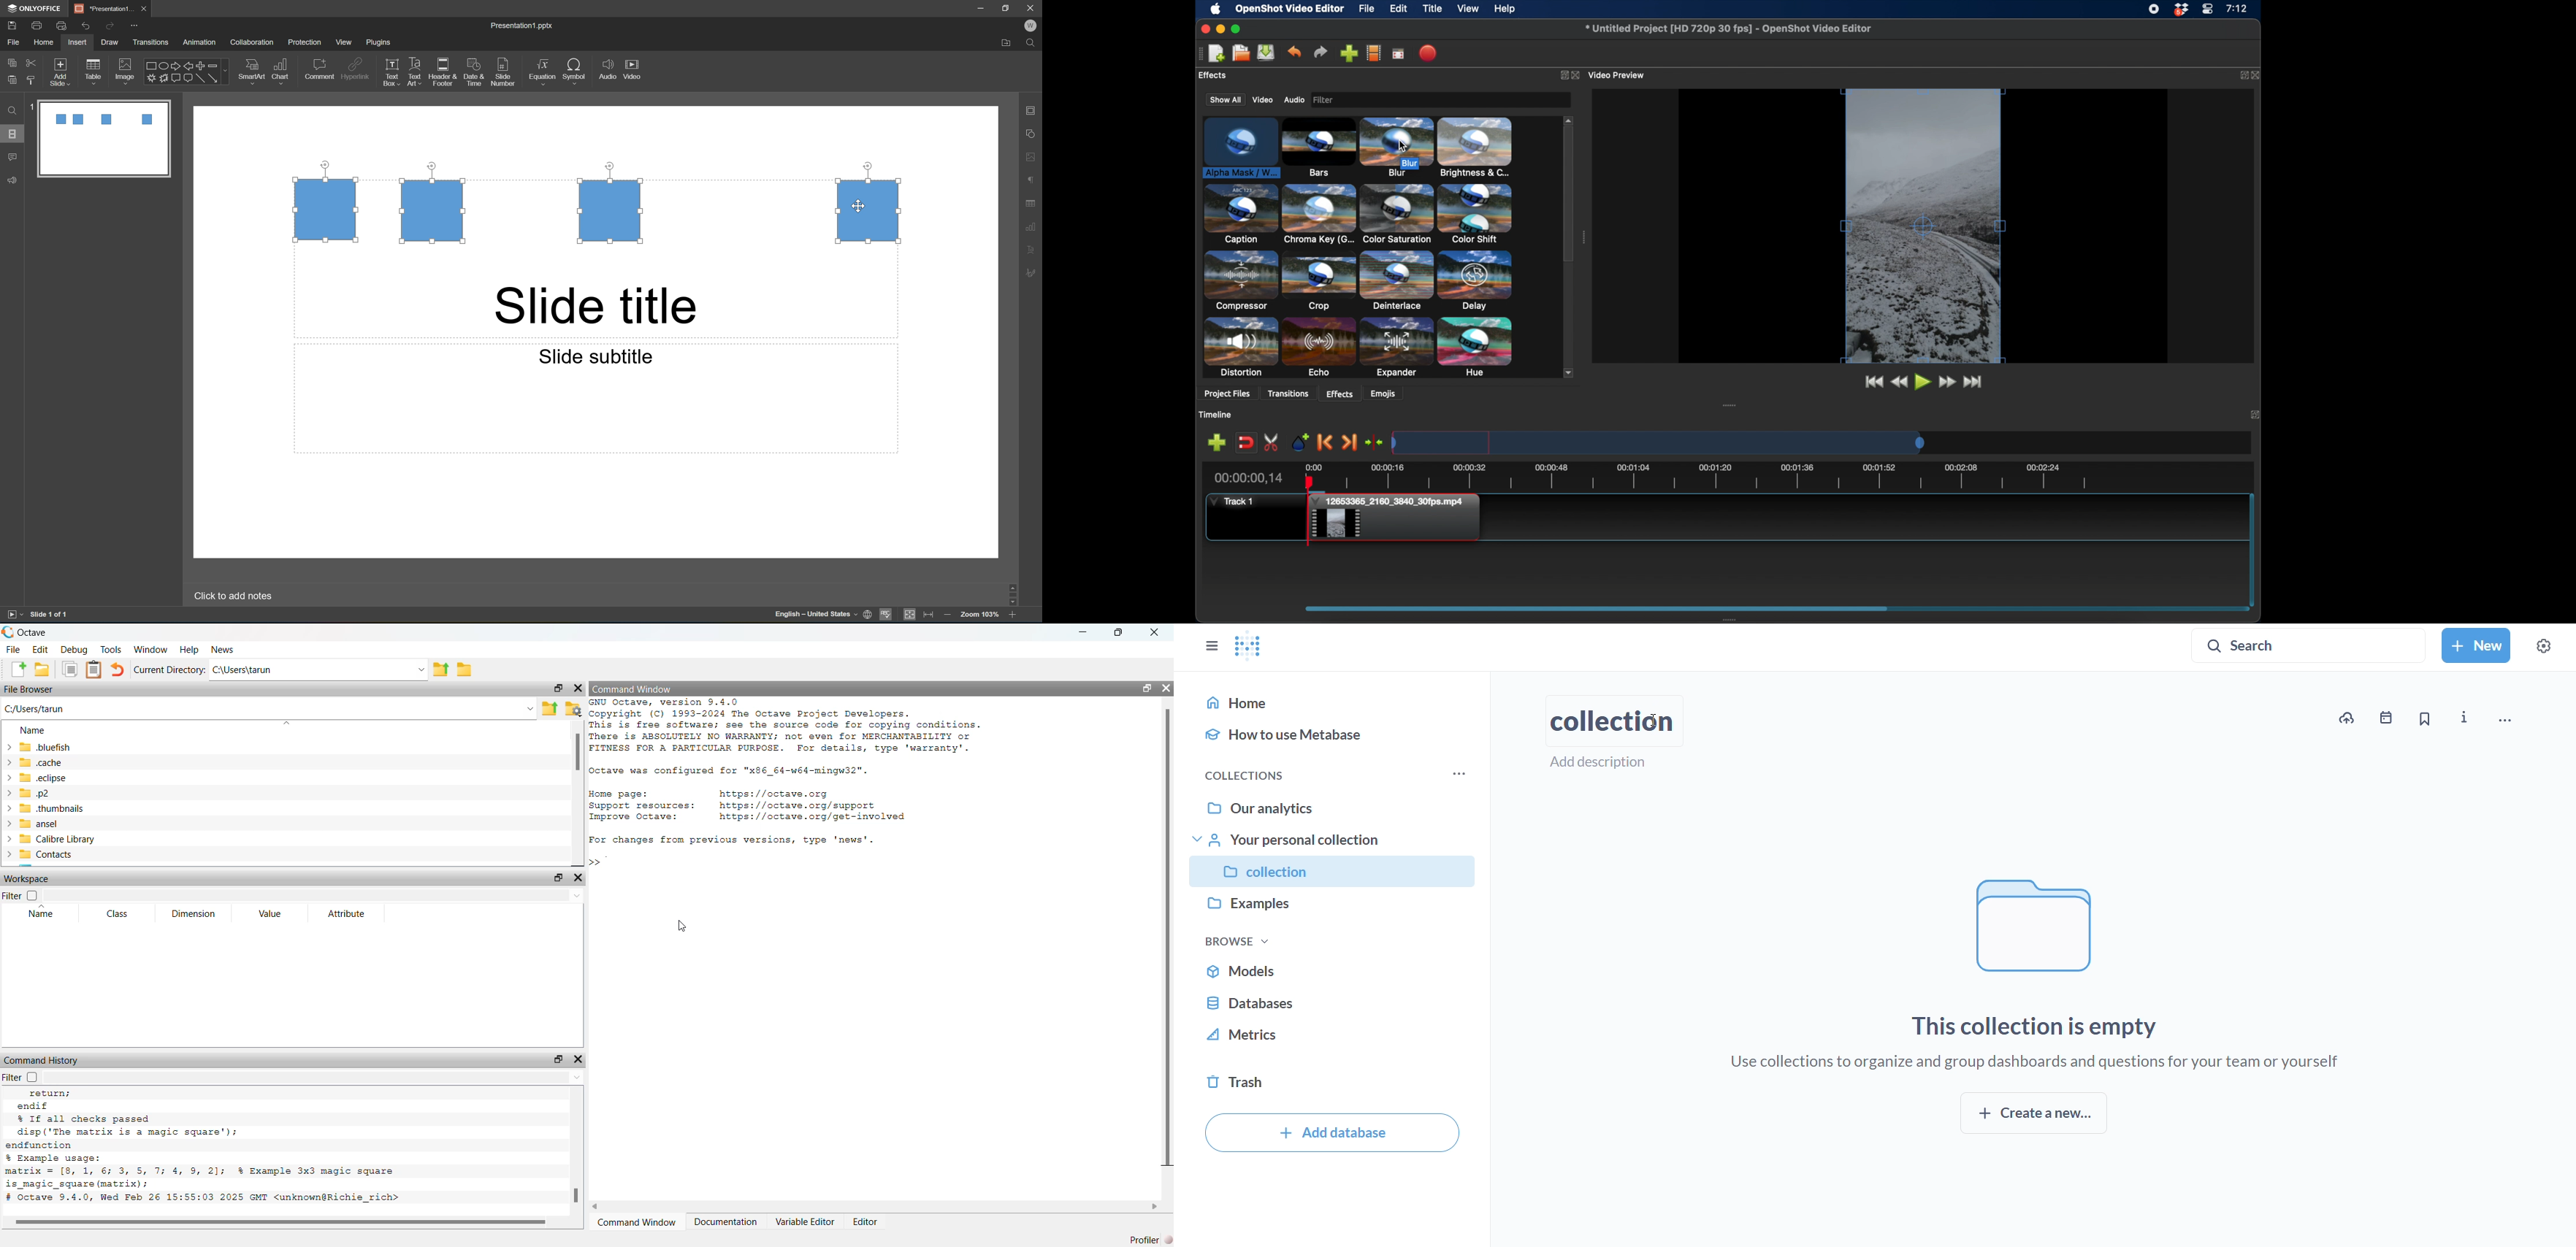 The width and height of the screenshot is (2576, 1260). Describe the element at coordinates (1299, 442) in the screenshot. I see `add marker` at that location.